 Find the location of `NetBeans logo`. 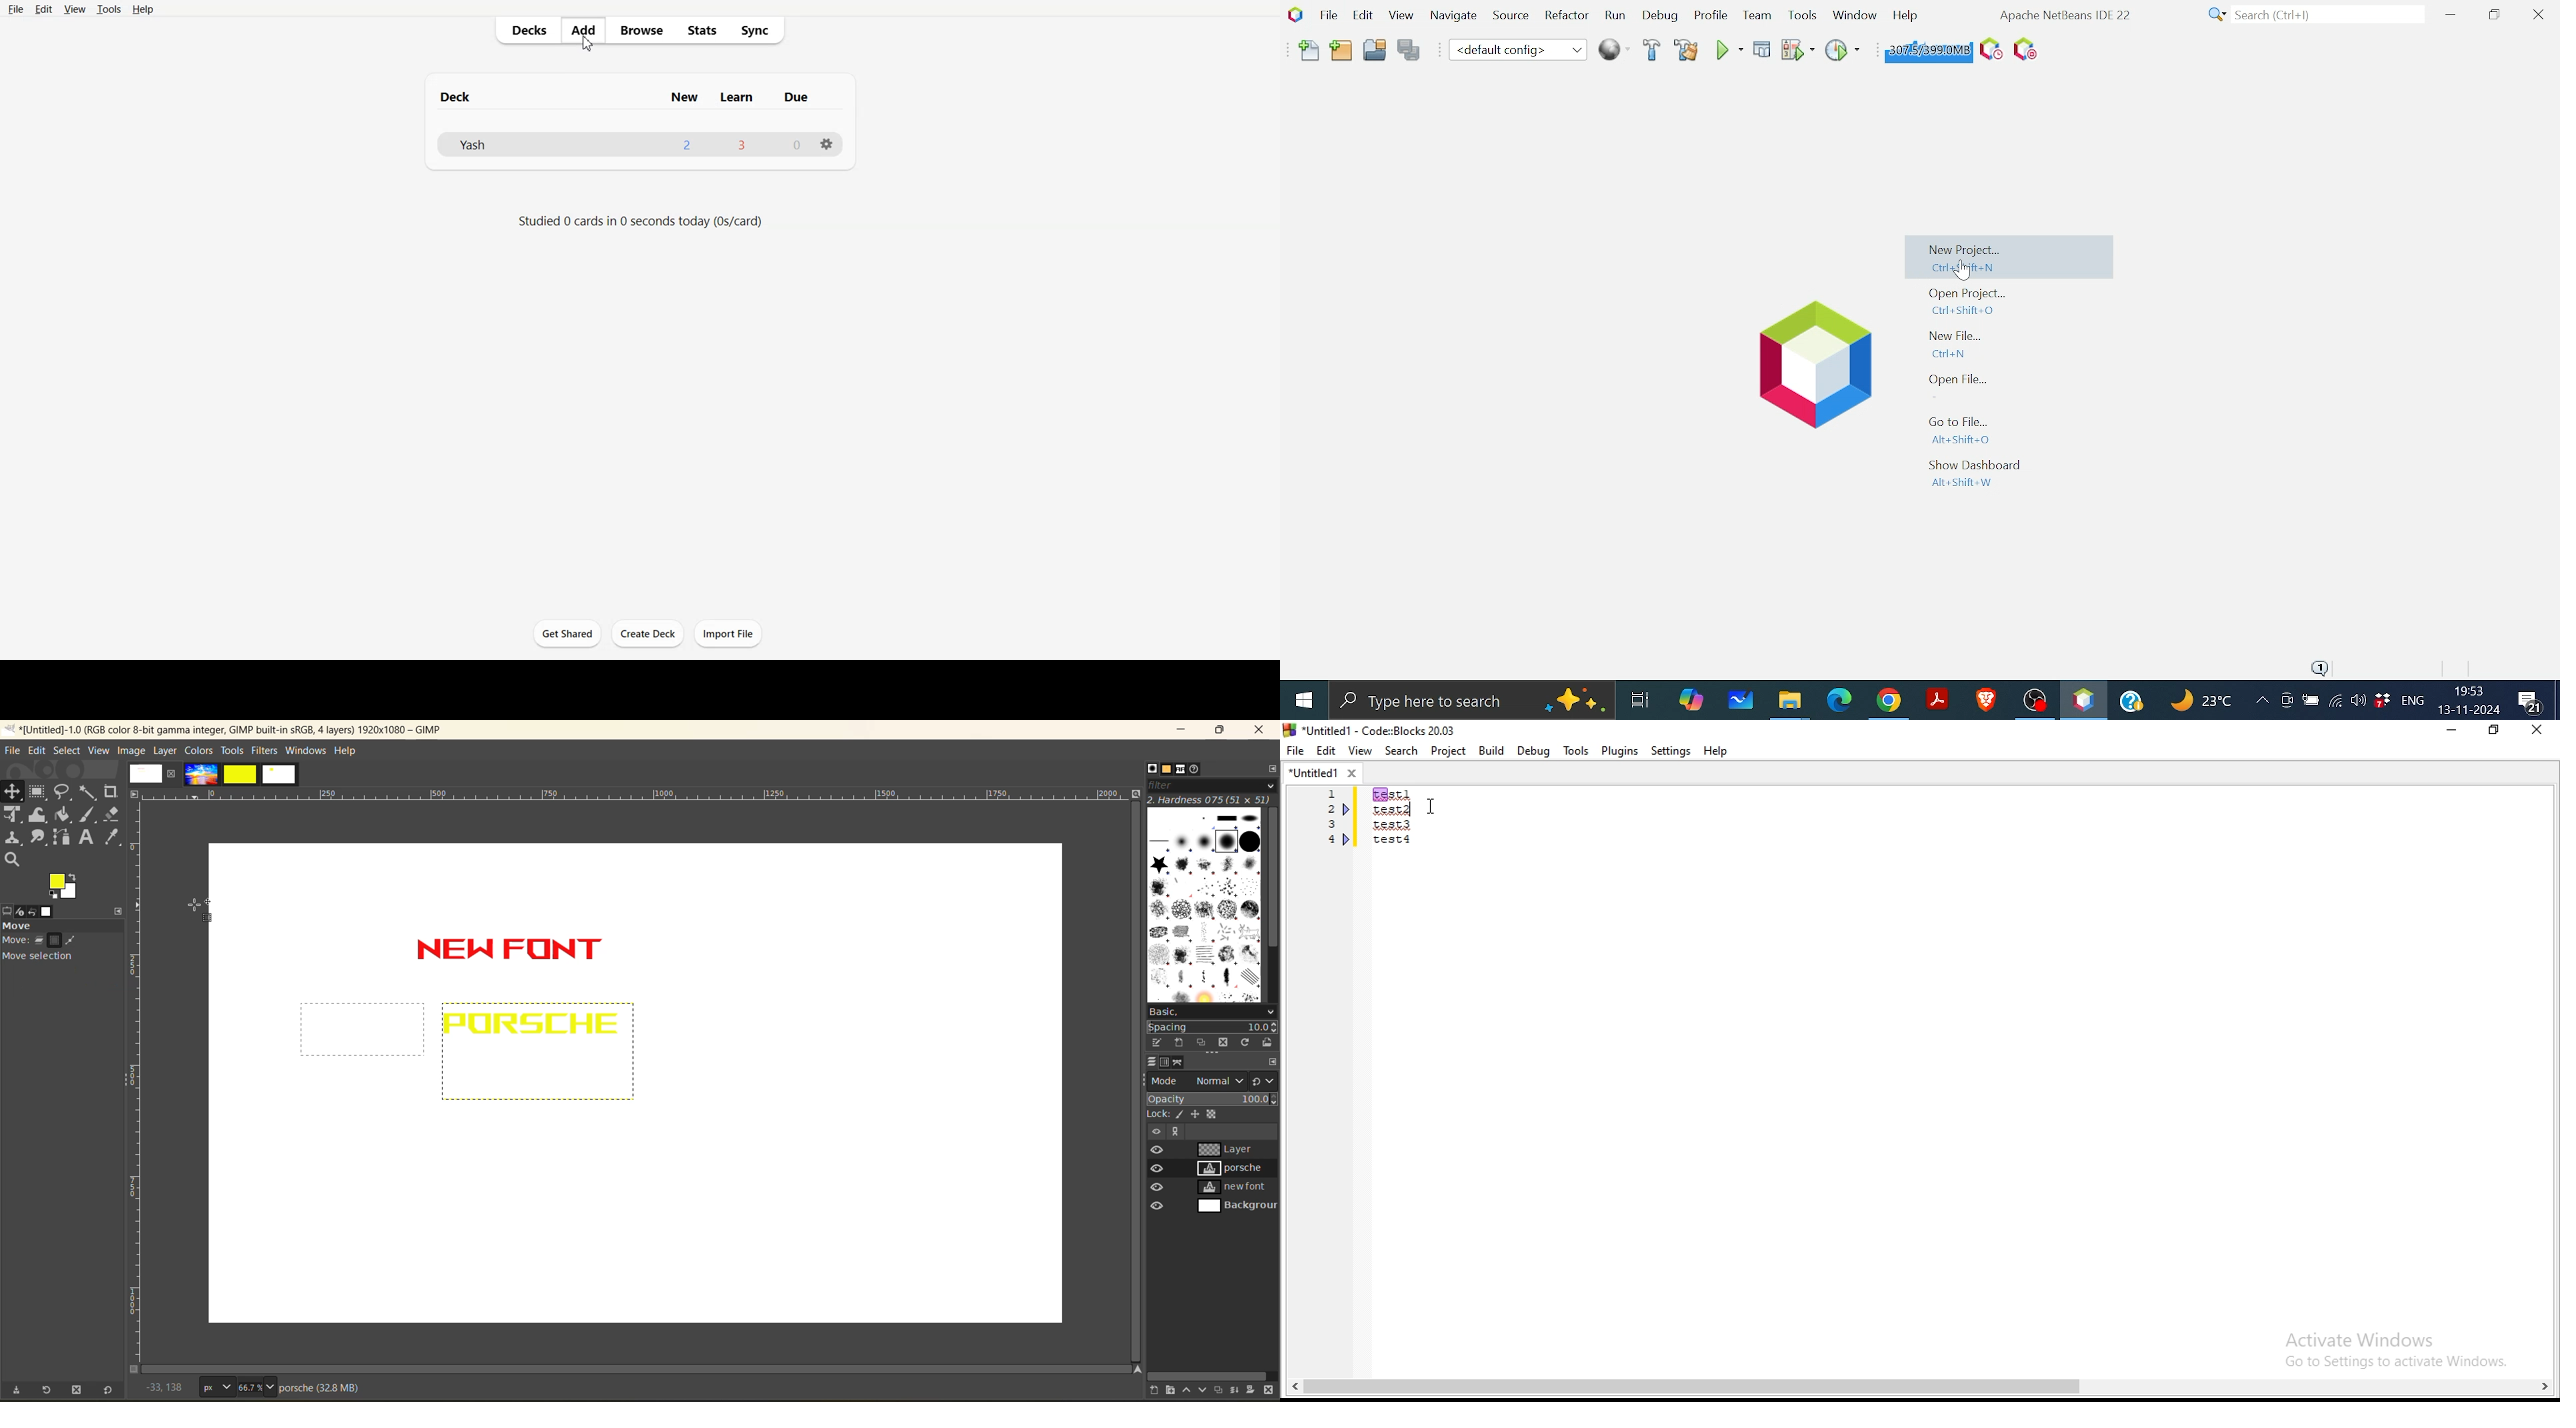

NetBeans logo is located at coordinates (1294, 14).